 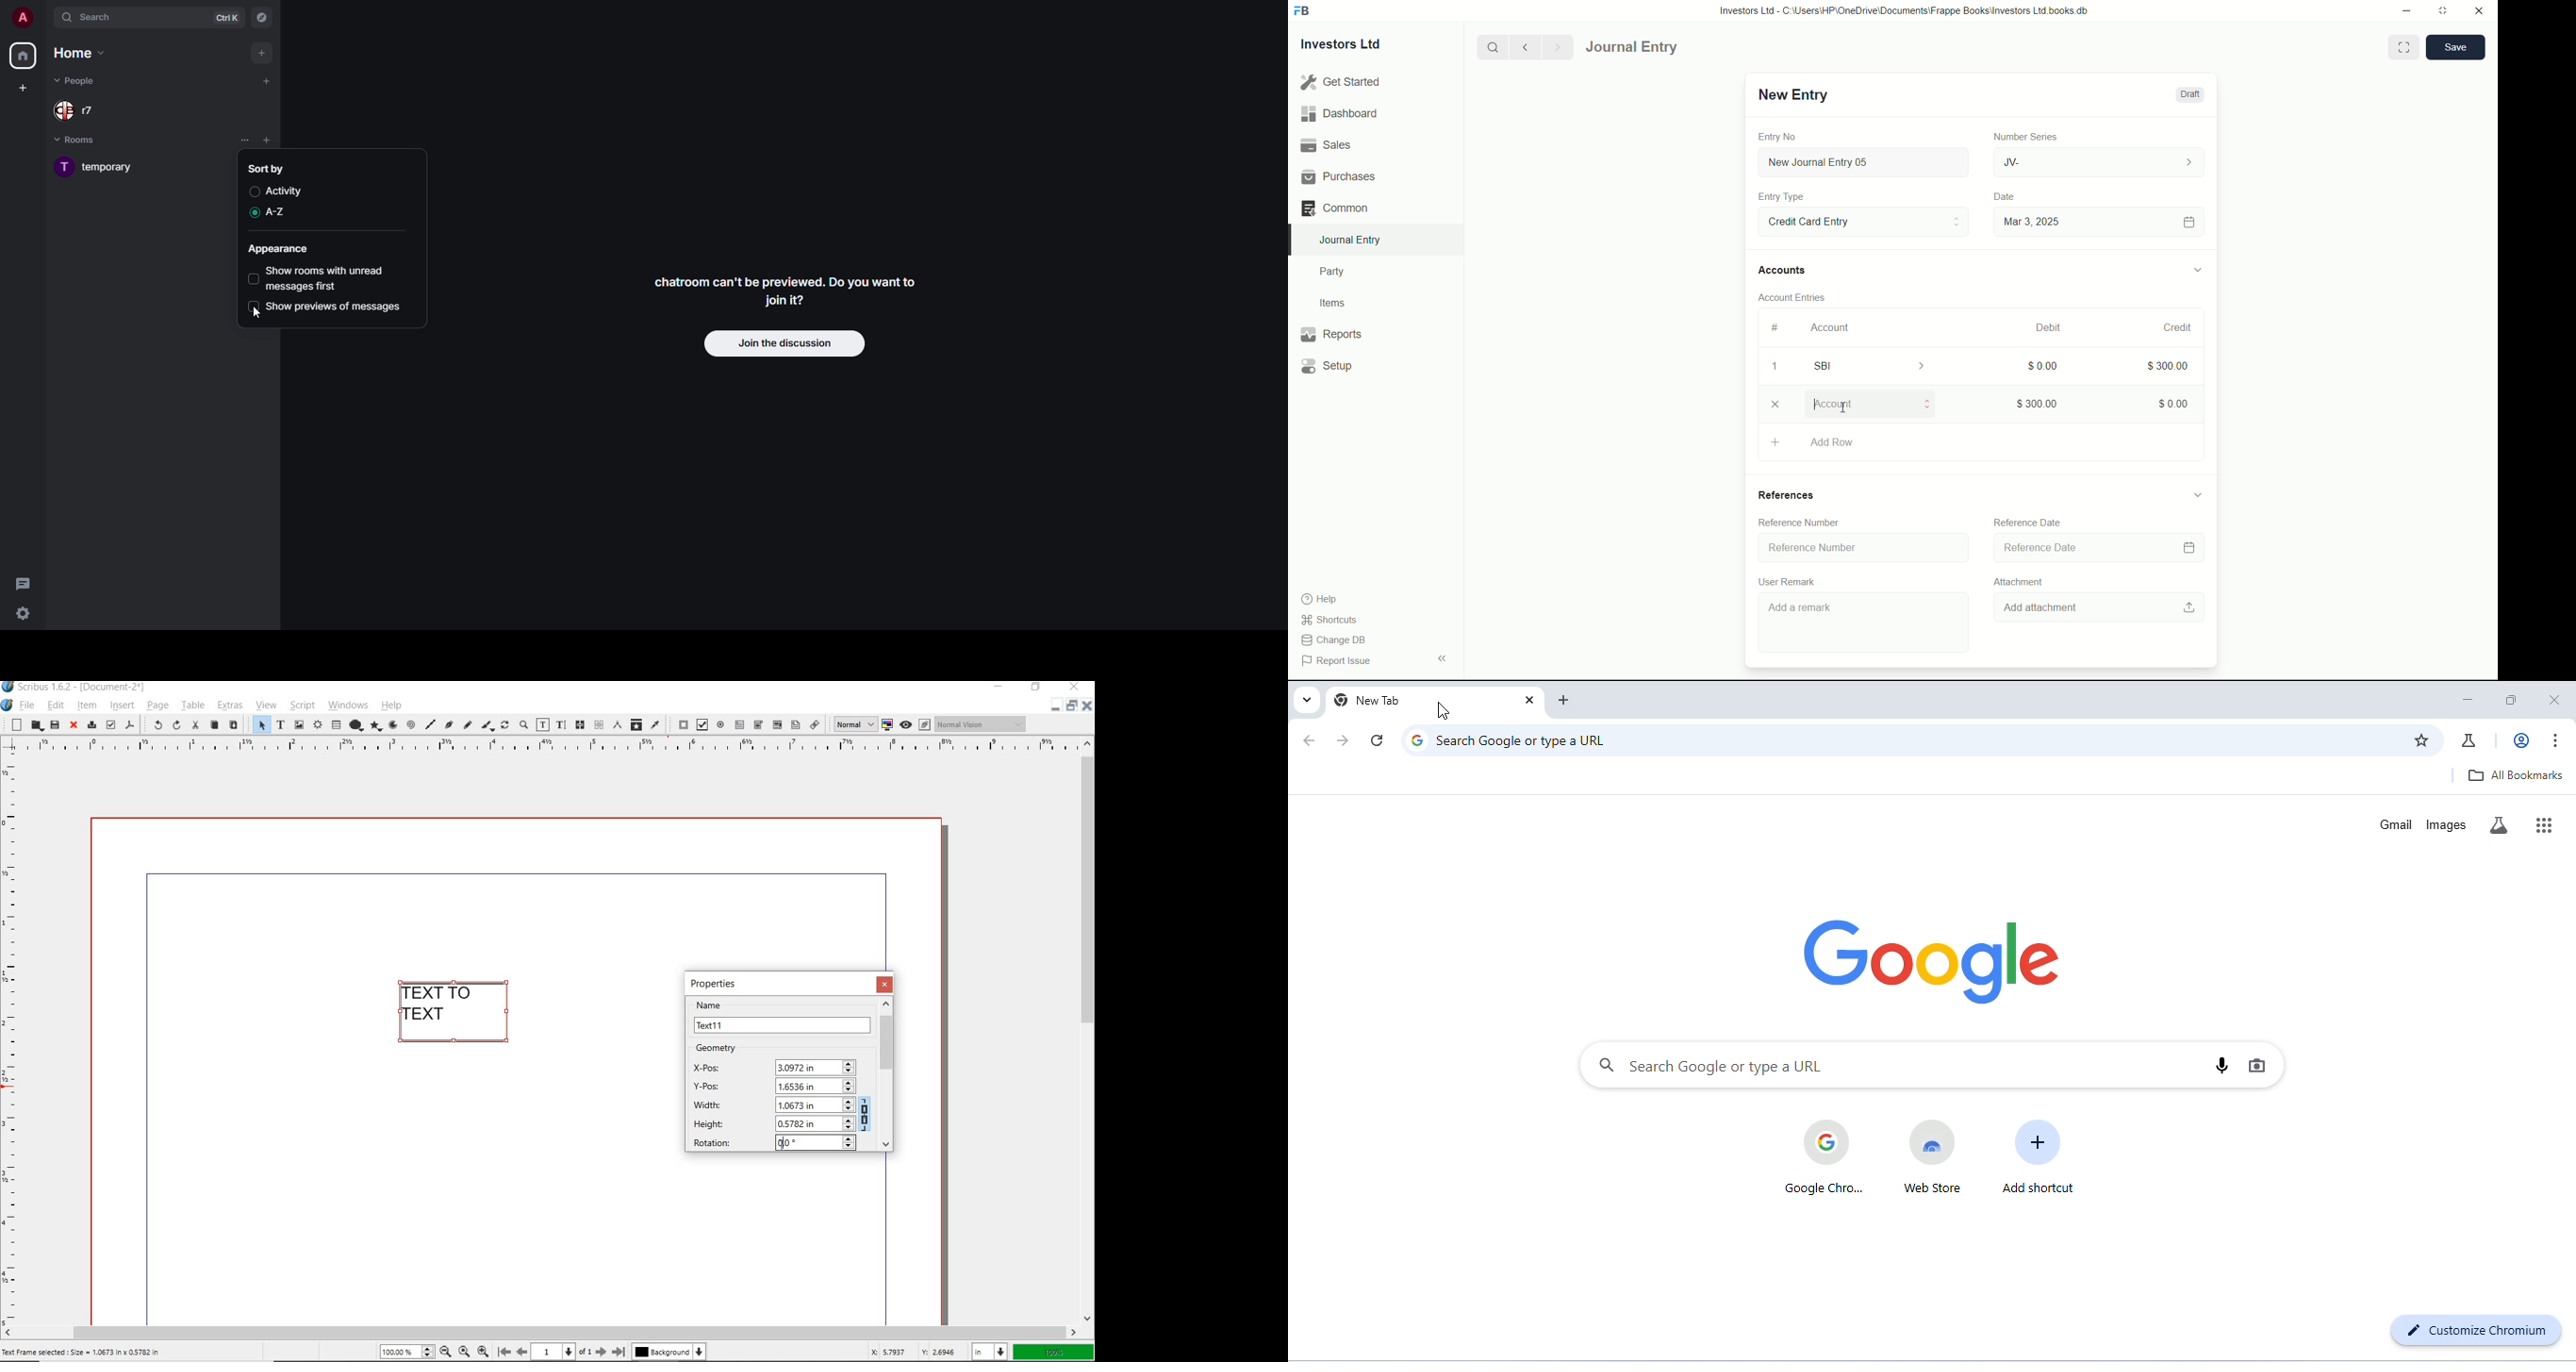 What do you see at coordinates (1352, 46) in the screenshot?
I see `Investors Ltd` at bounding box center [1352, 46].